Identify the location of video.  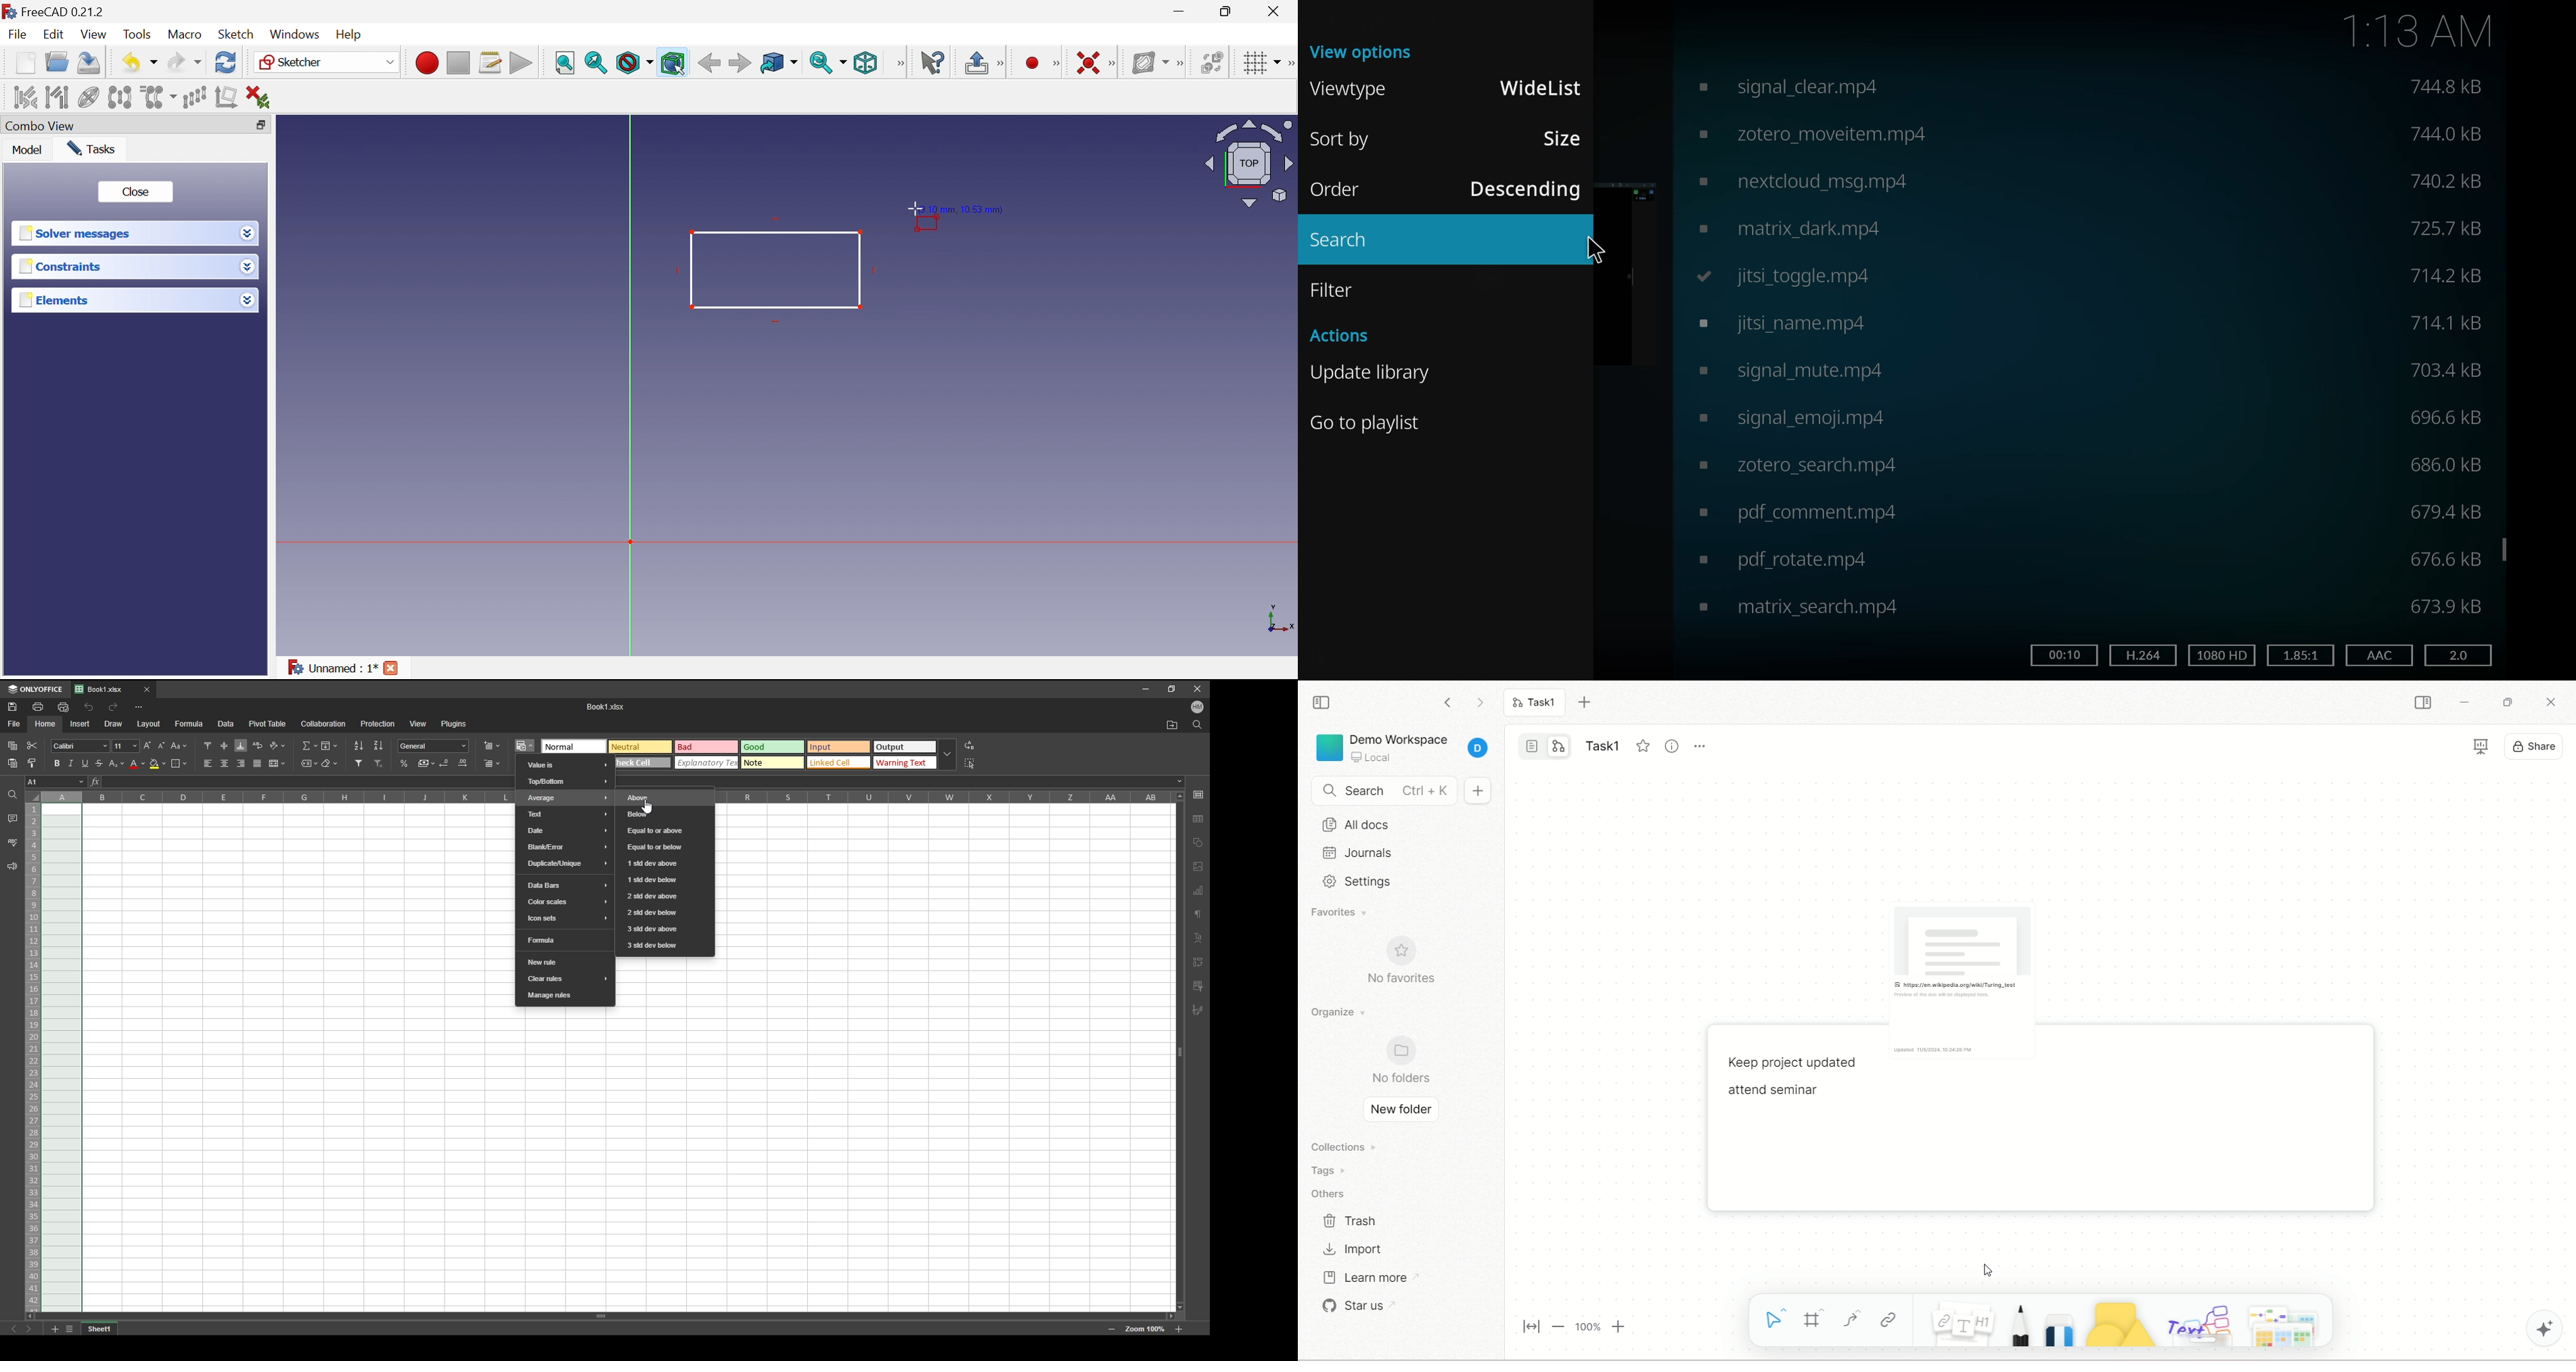
(1805, 182).